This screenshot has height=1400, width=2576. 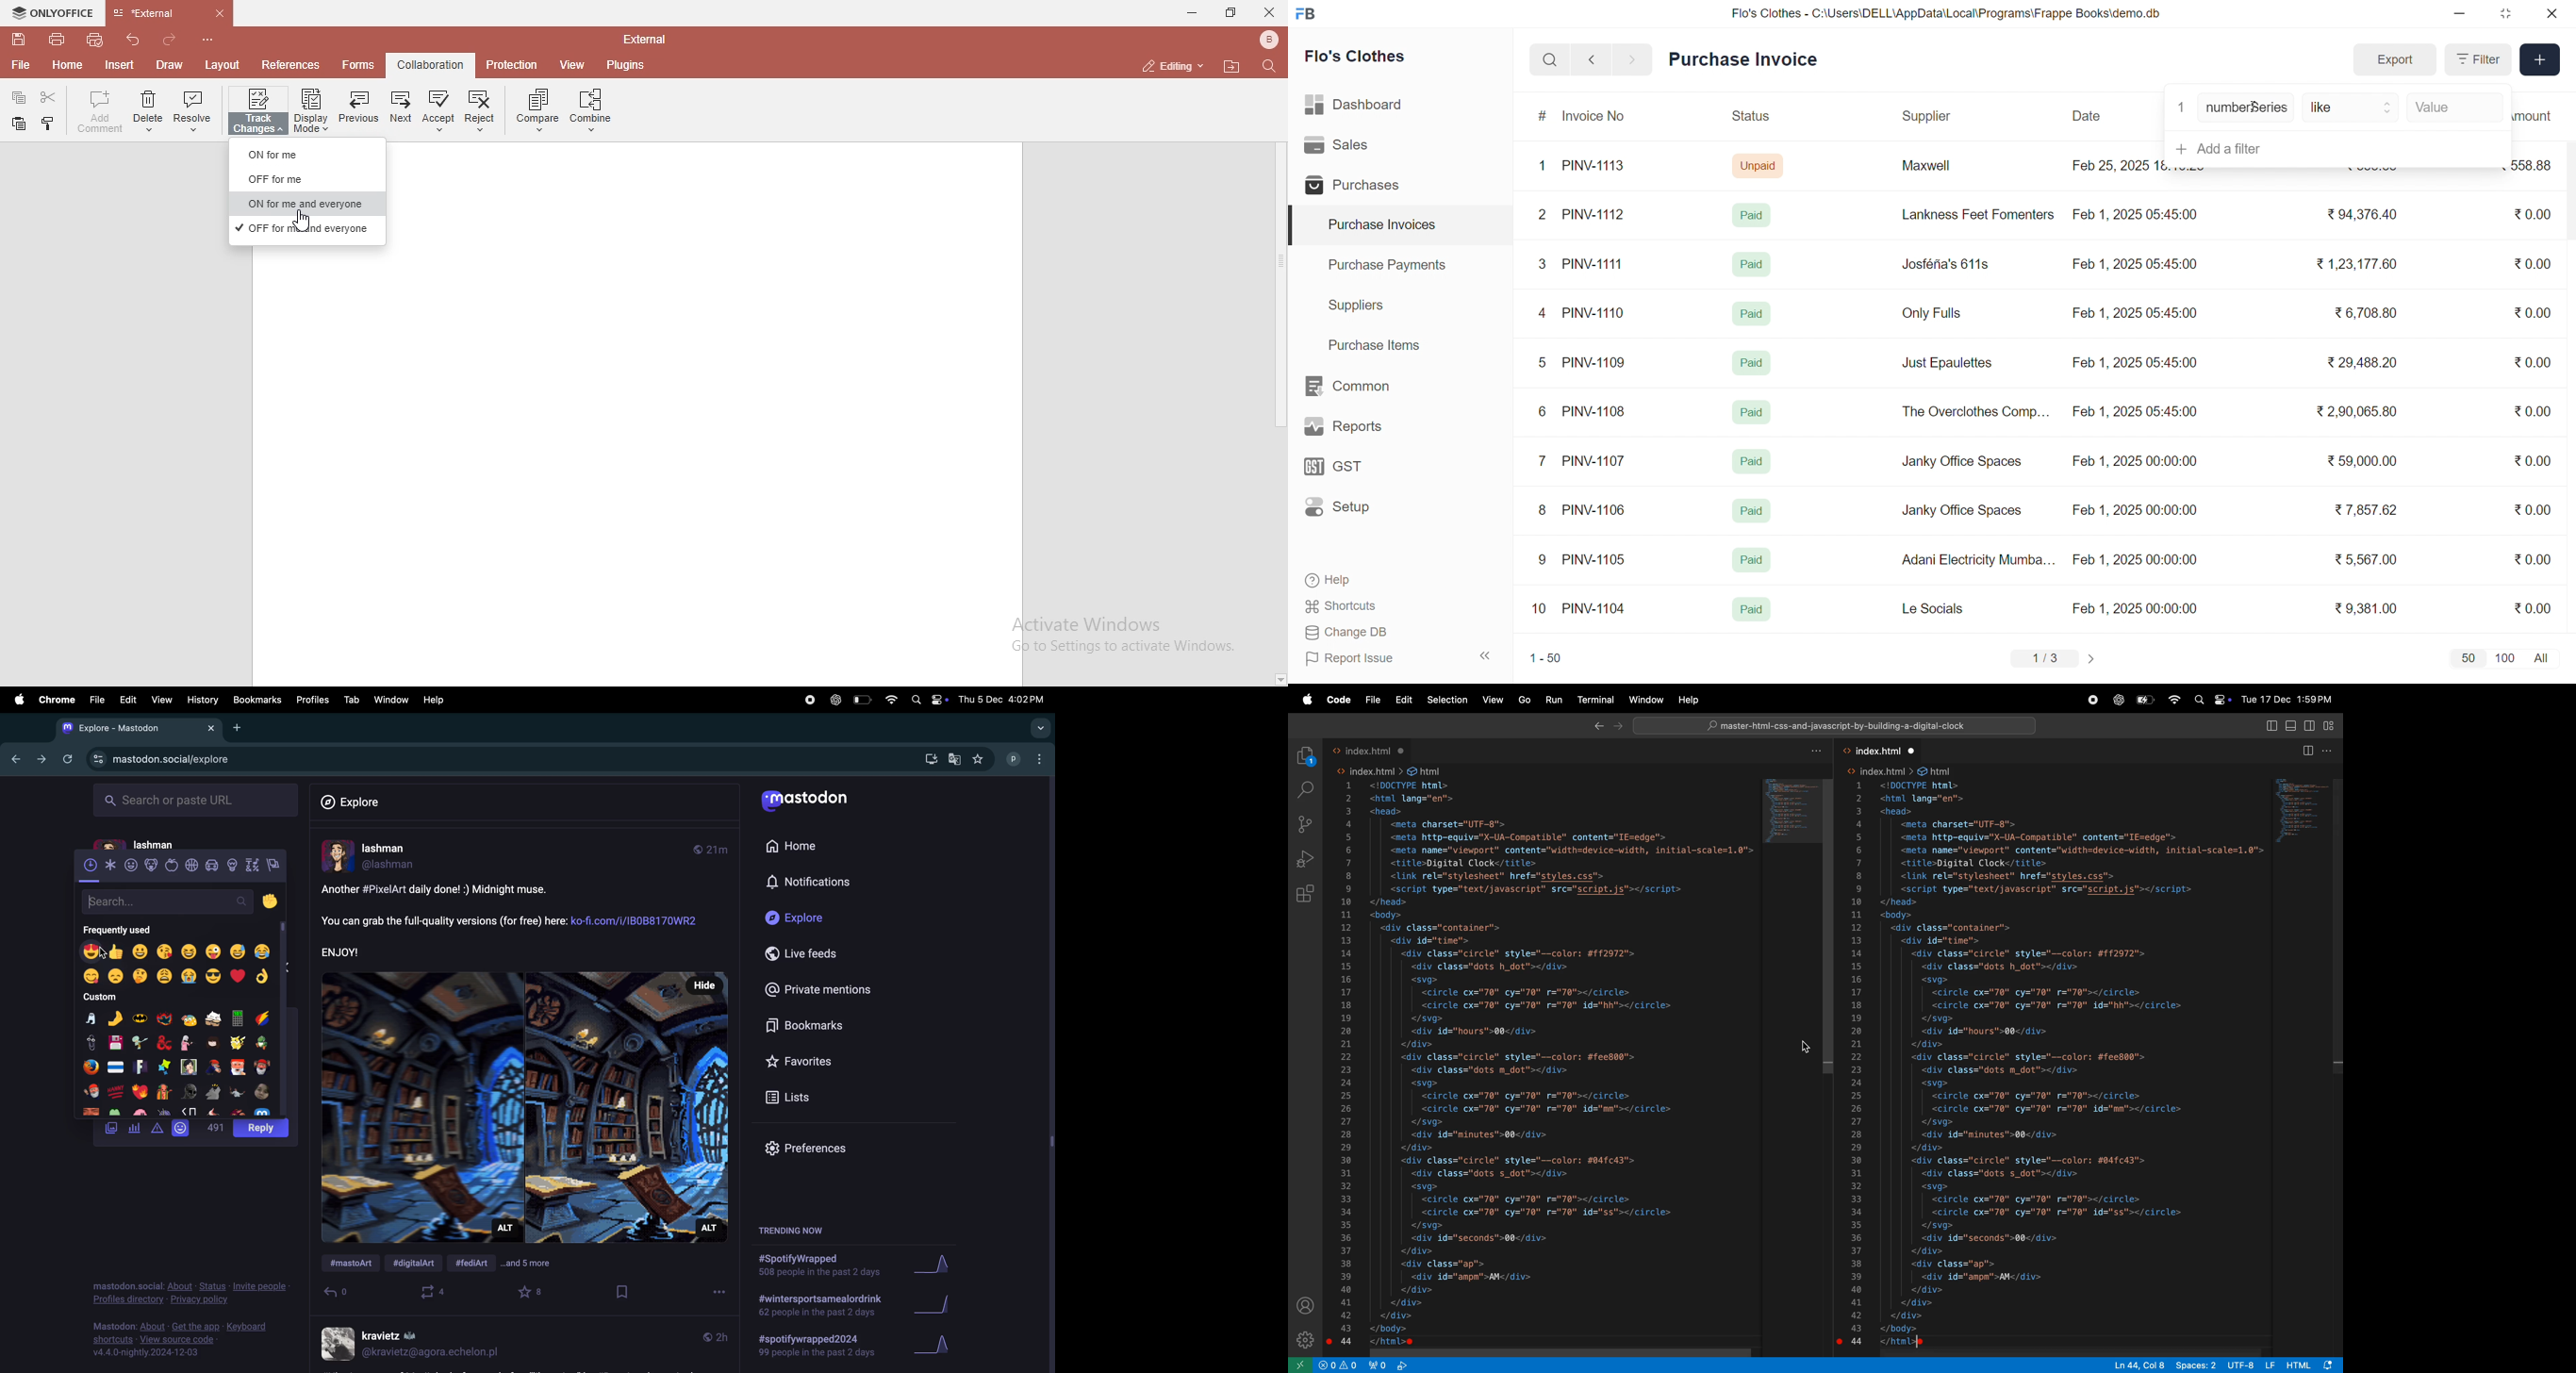 I want to click on prefrences, so click(x=816, y=1148).